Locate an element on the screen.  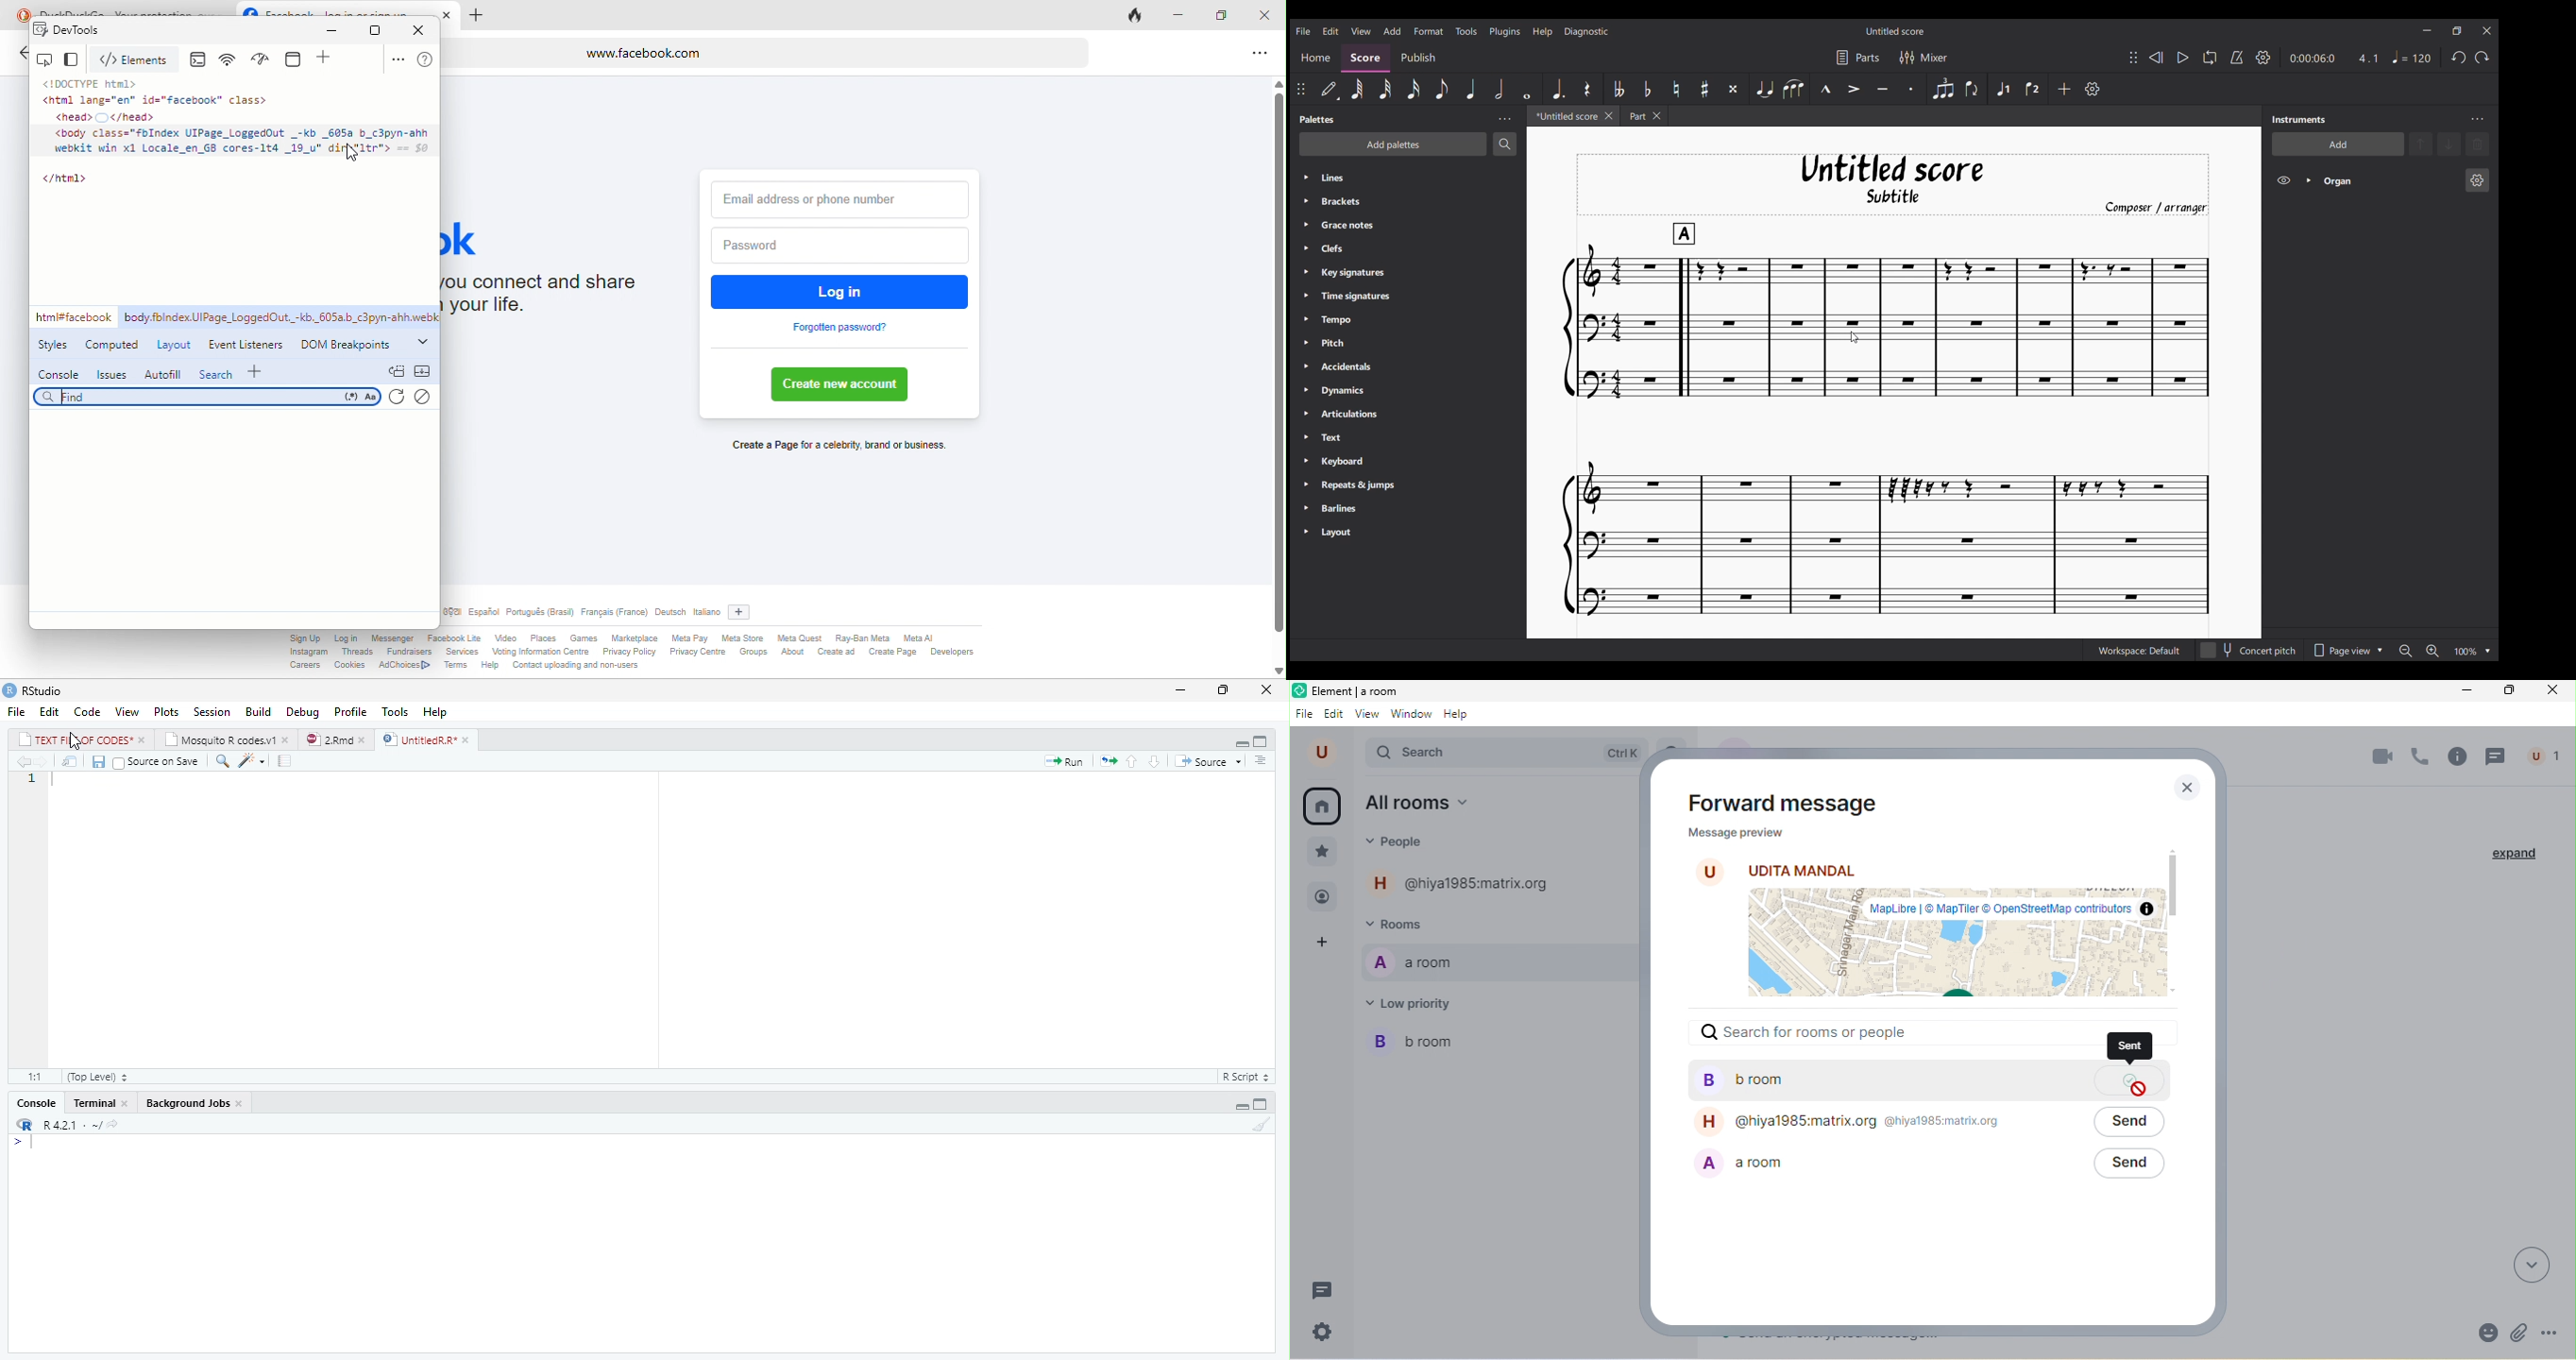
Edit menu is located at coordinates (1331, 30).